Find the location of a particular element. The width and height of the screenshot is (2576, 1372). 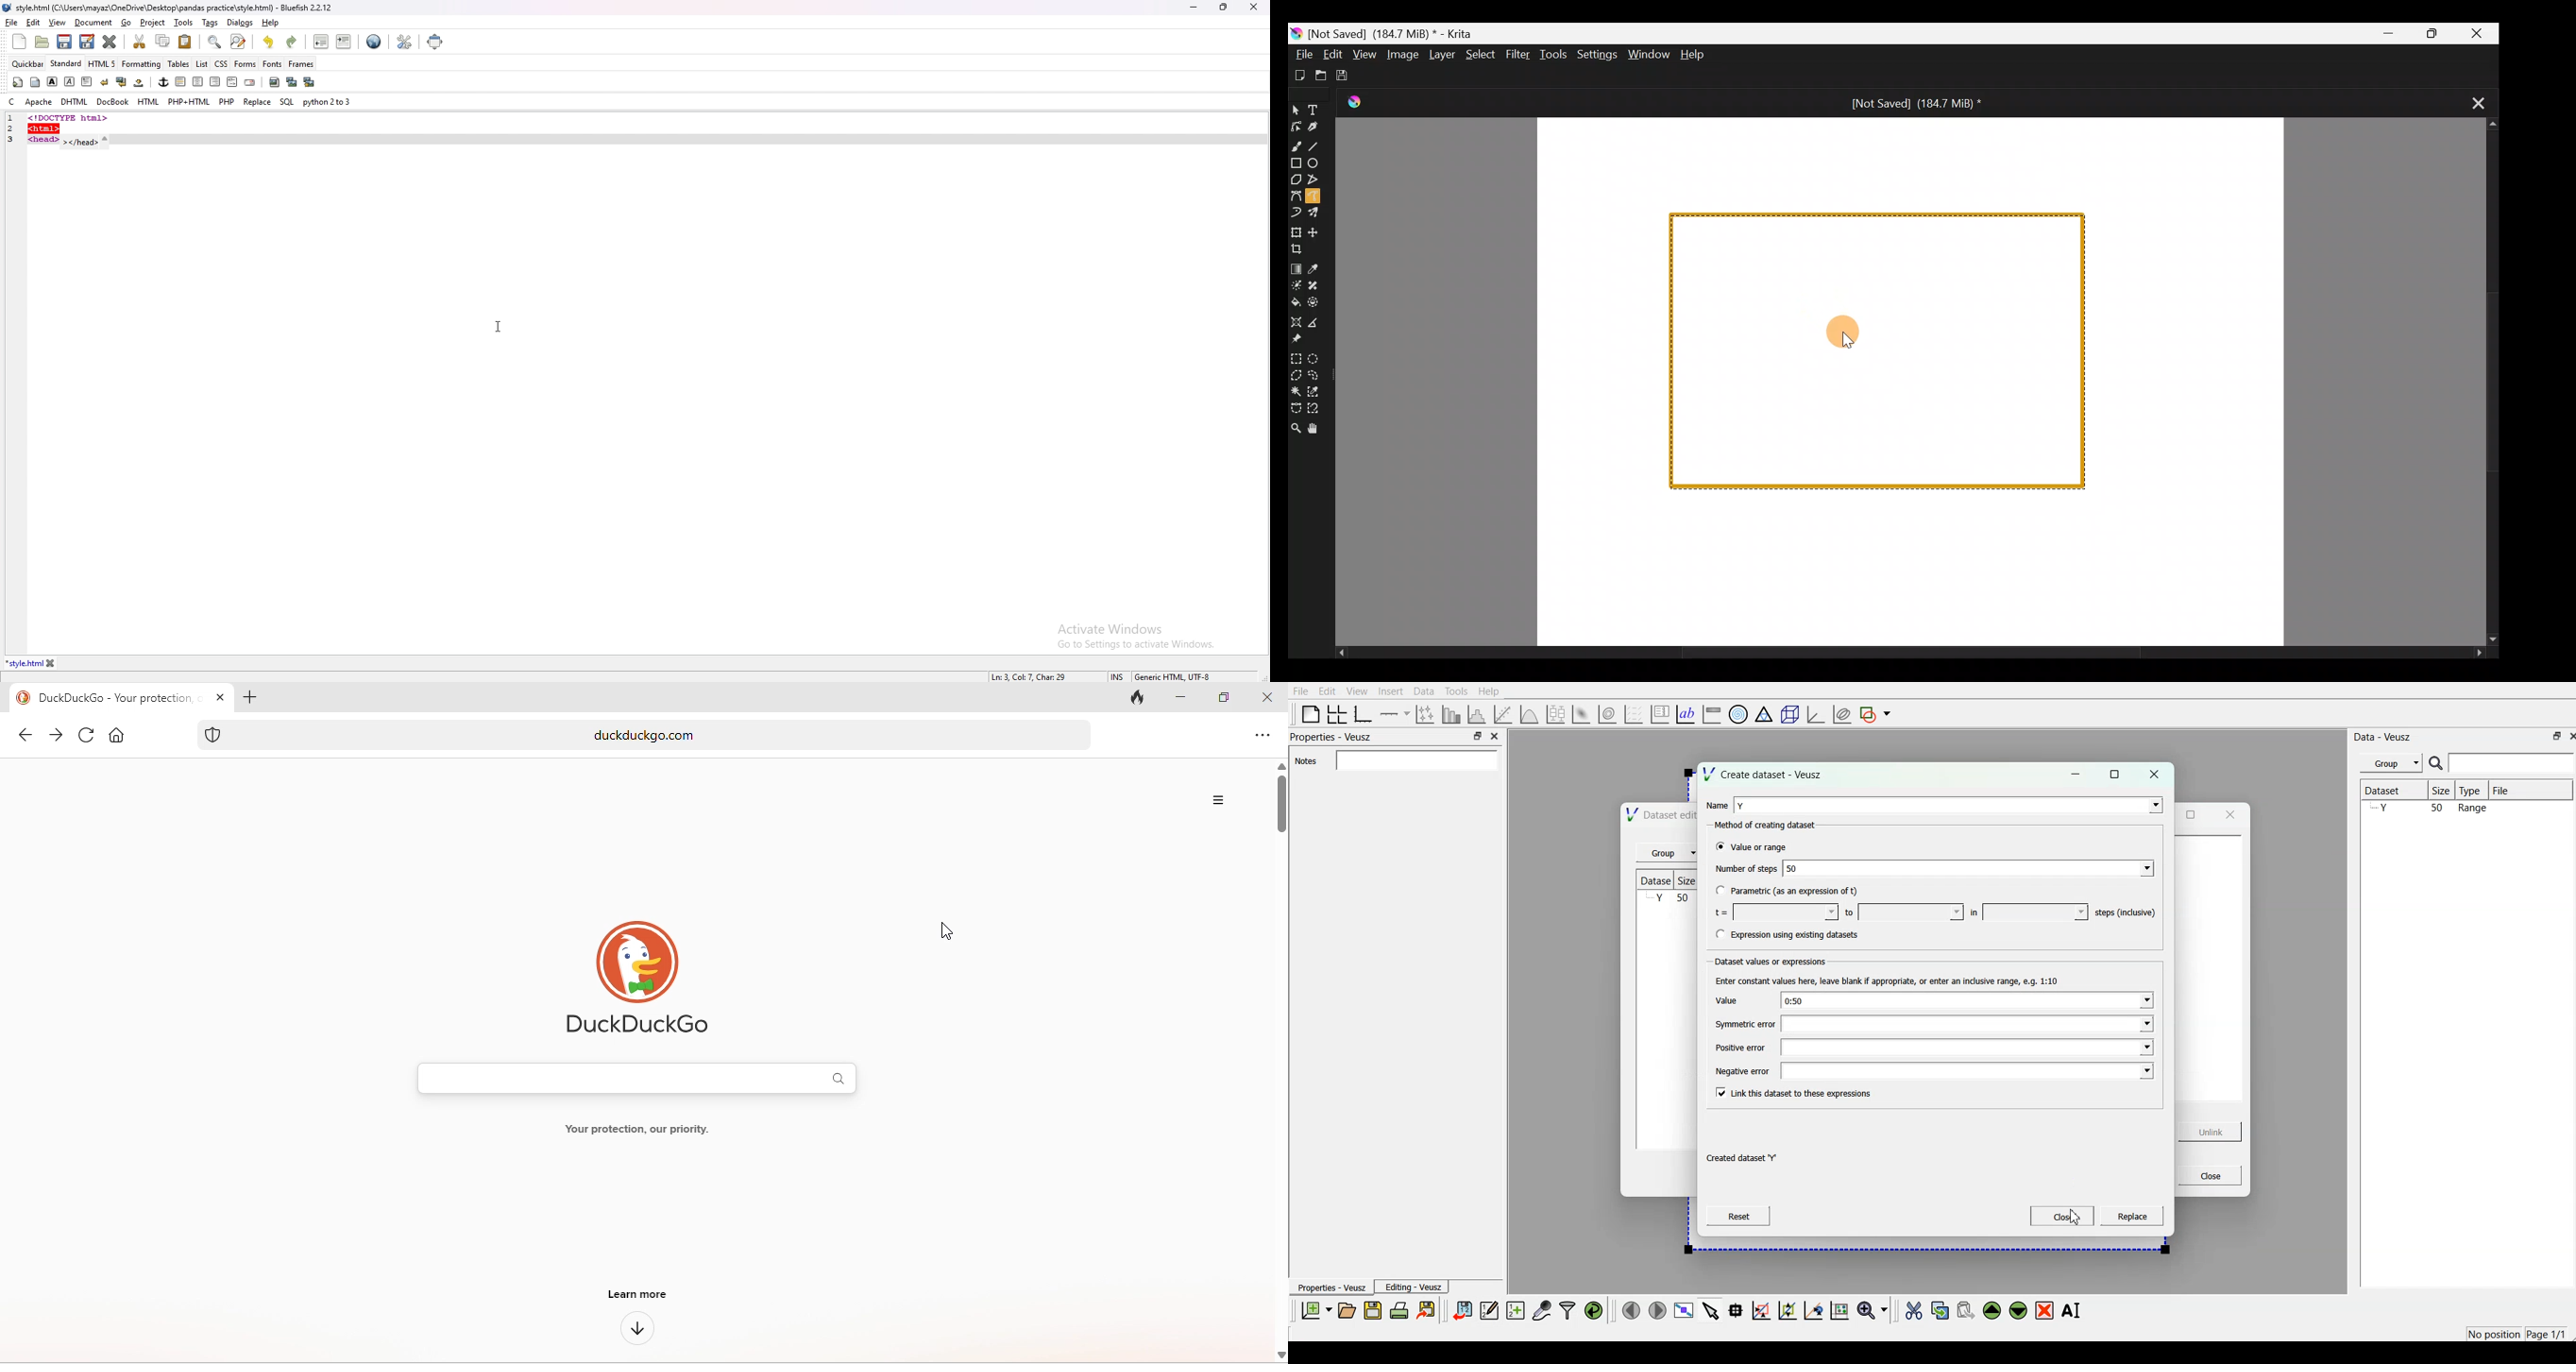

Bezier curve tool is located at coordinates (1297, 196).